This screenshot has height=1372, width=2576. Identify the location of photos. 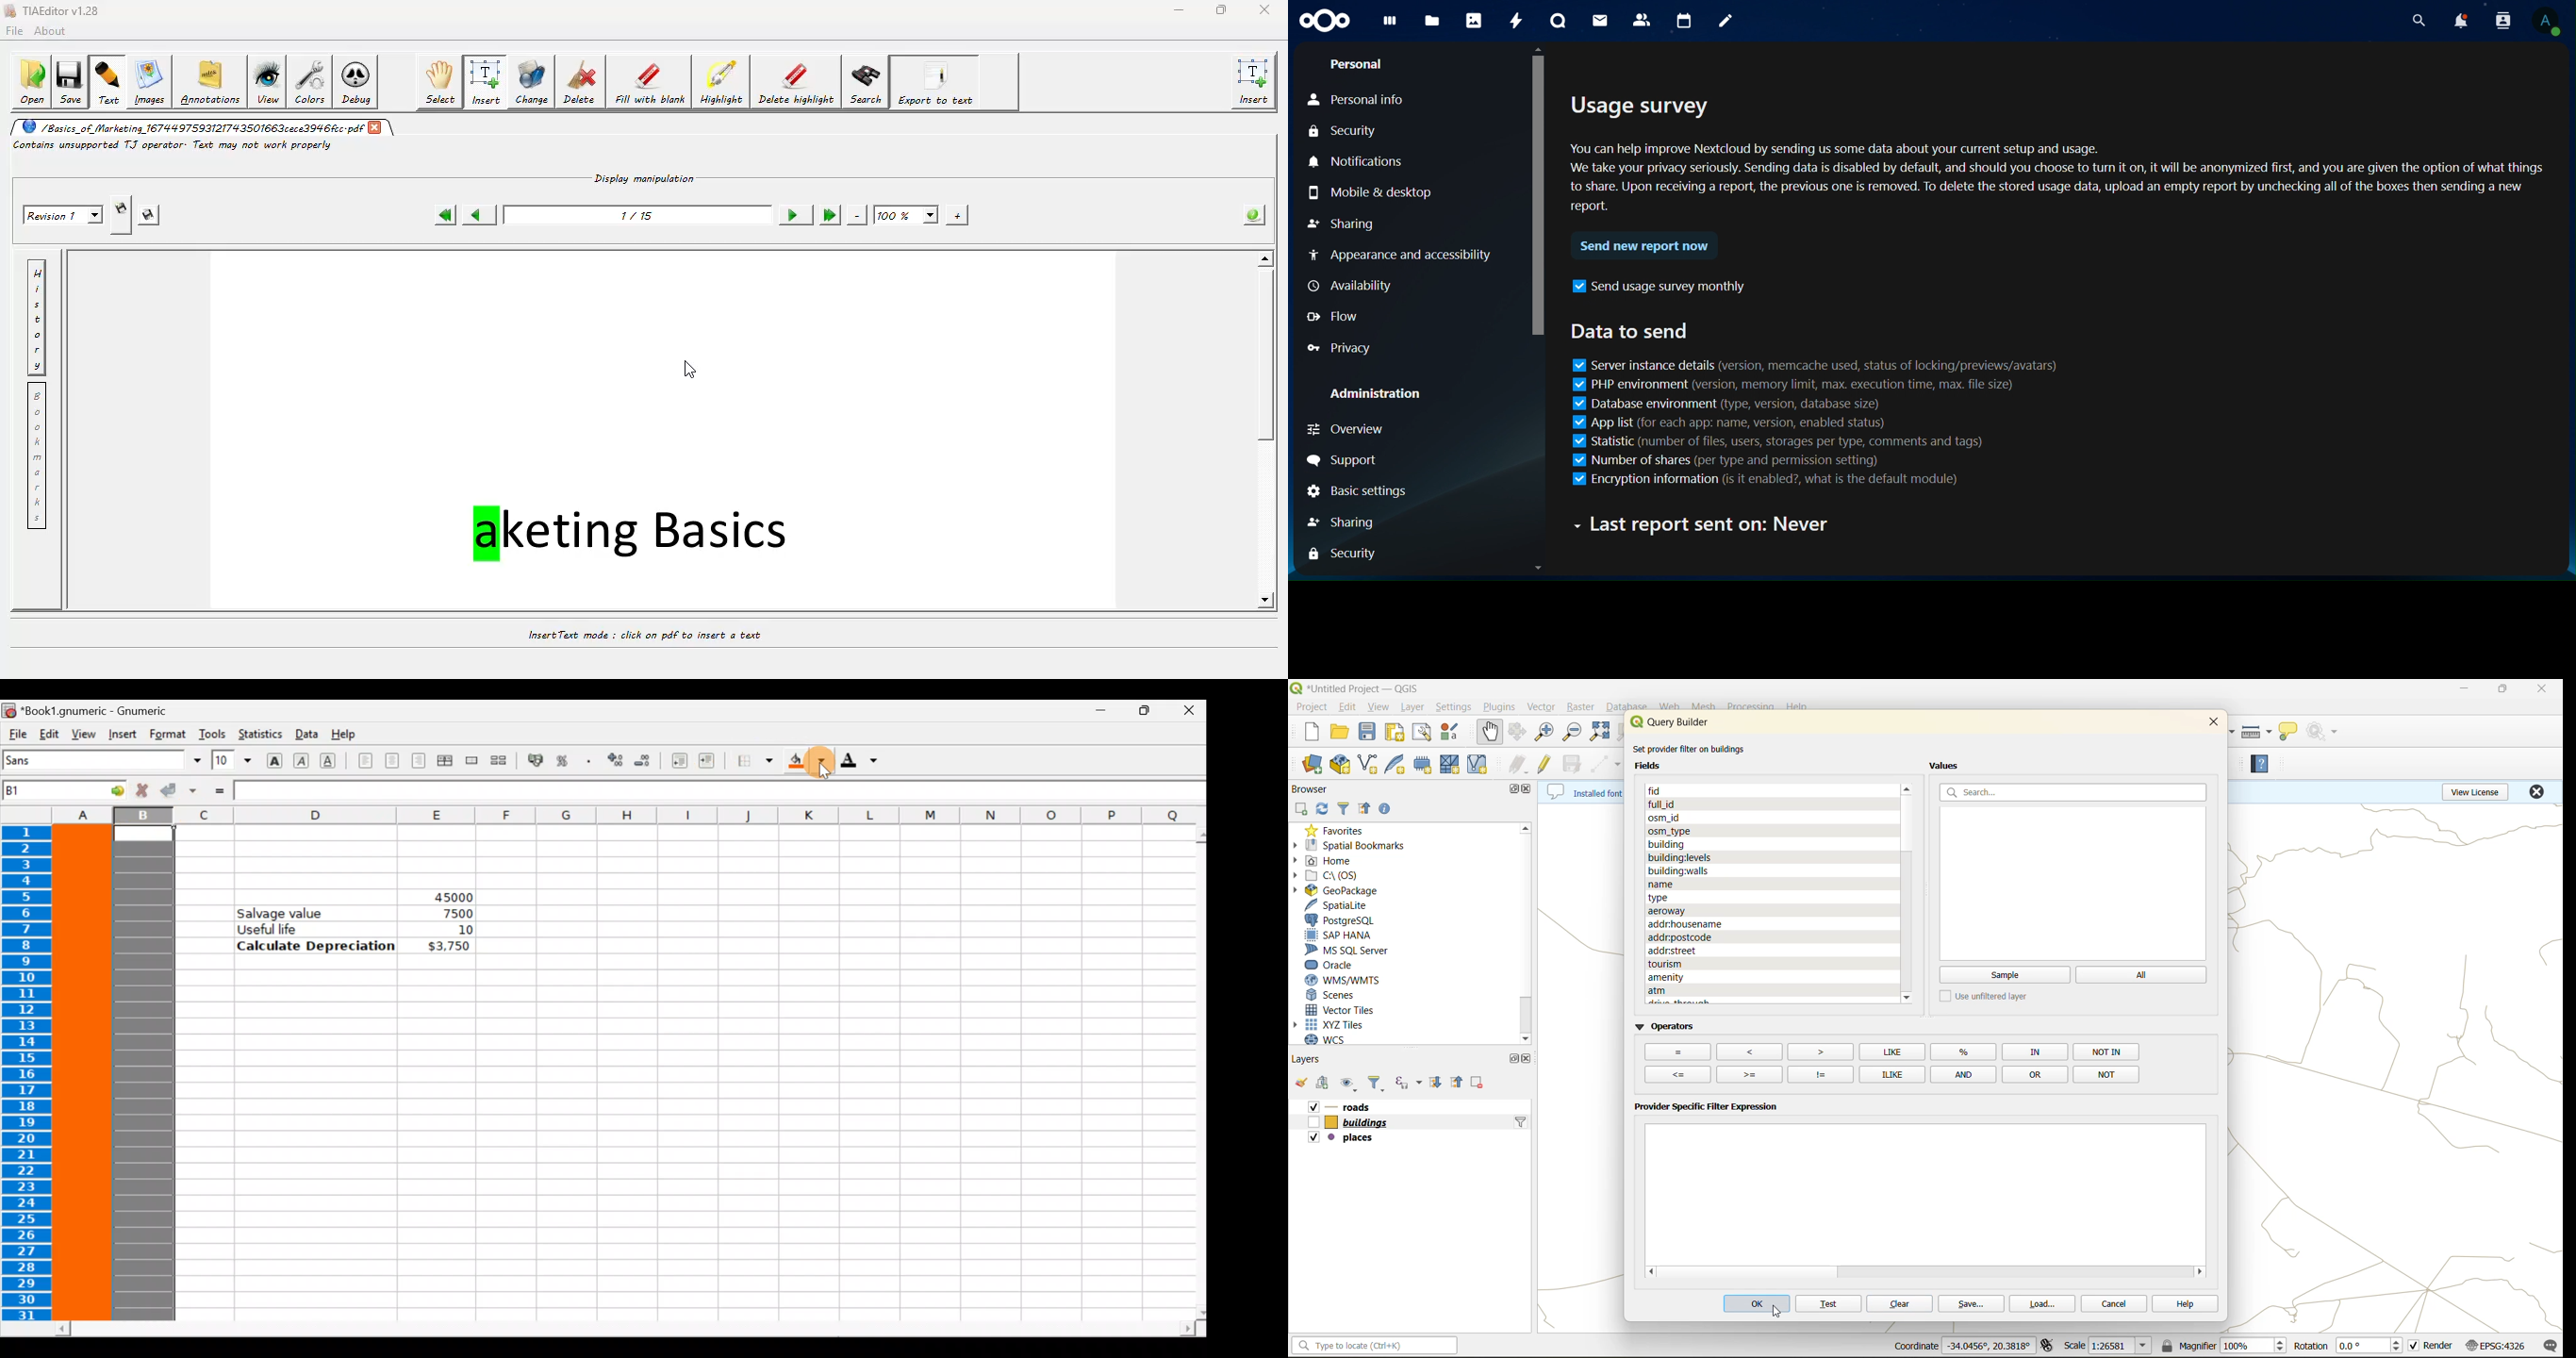
(1473, 22).